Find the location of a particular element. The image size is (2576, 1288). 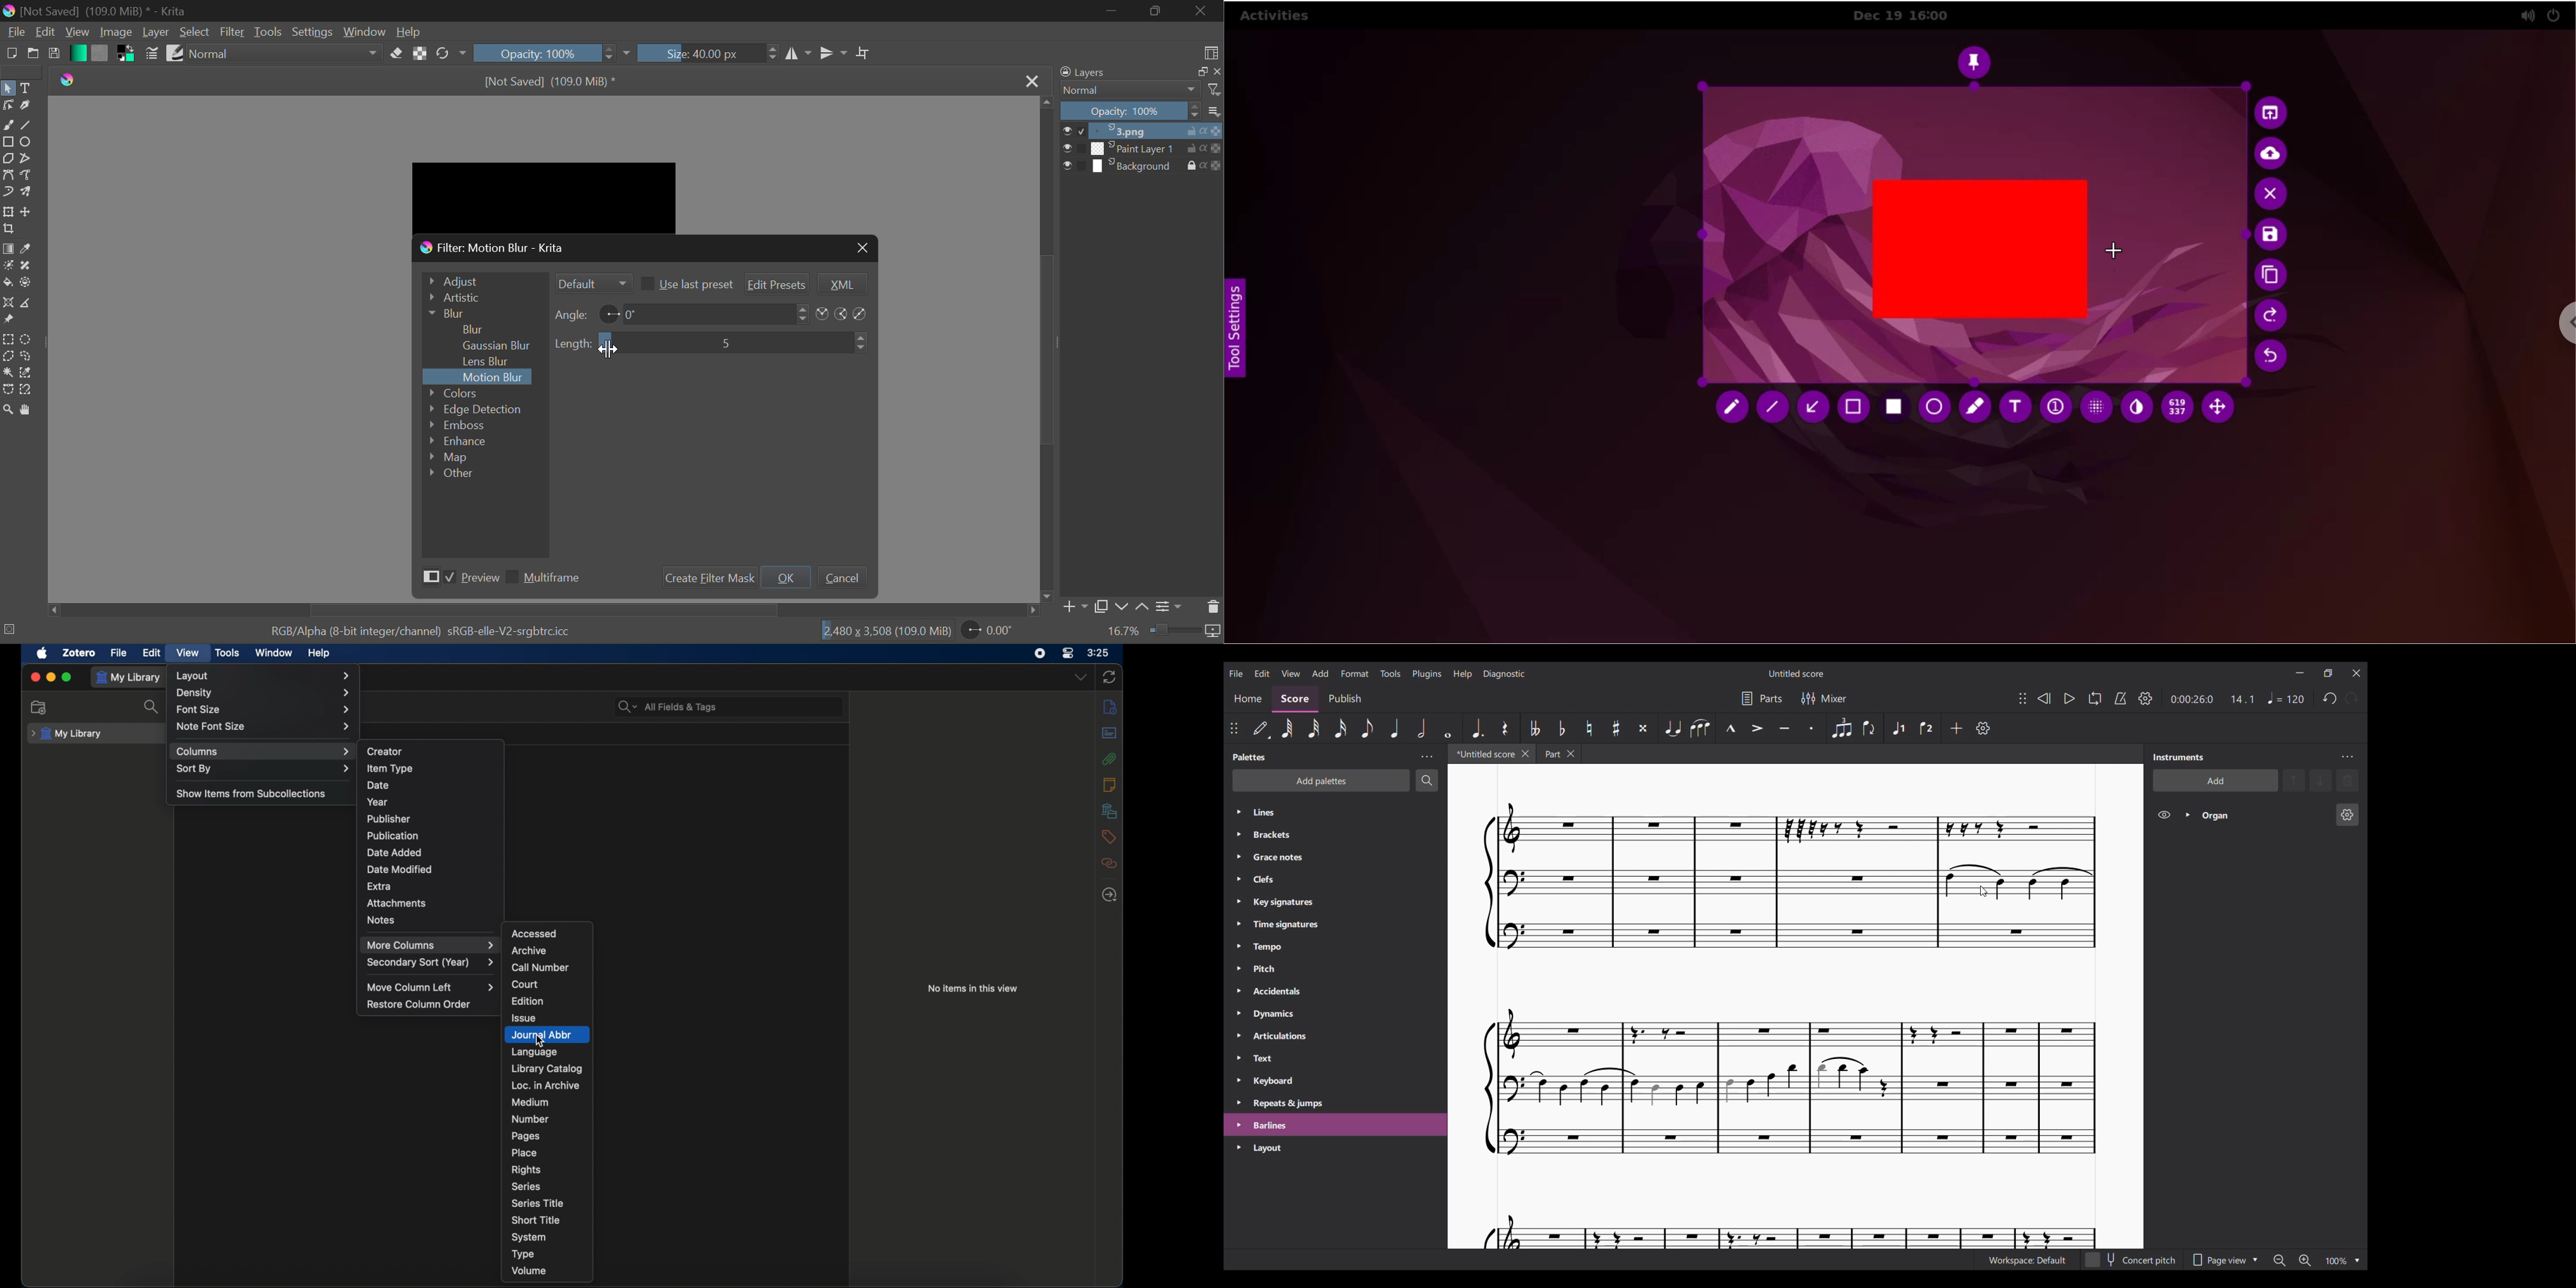

Dynamic Brush is located at coordinates (8, 193).